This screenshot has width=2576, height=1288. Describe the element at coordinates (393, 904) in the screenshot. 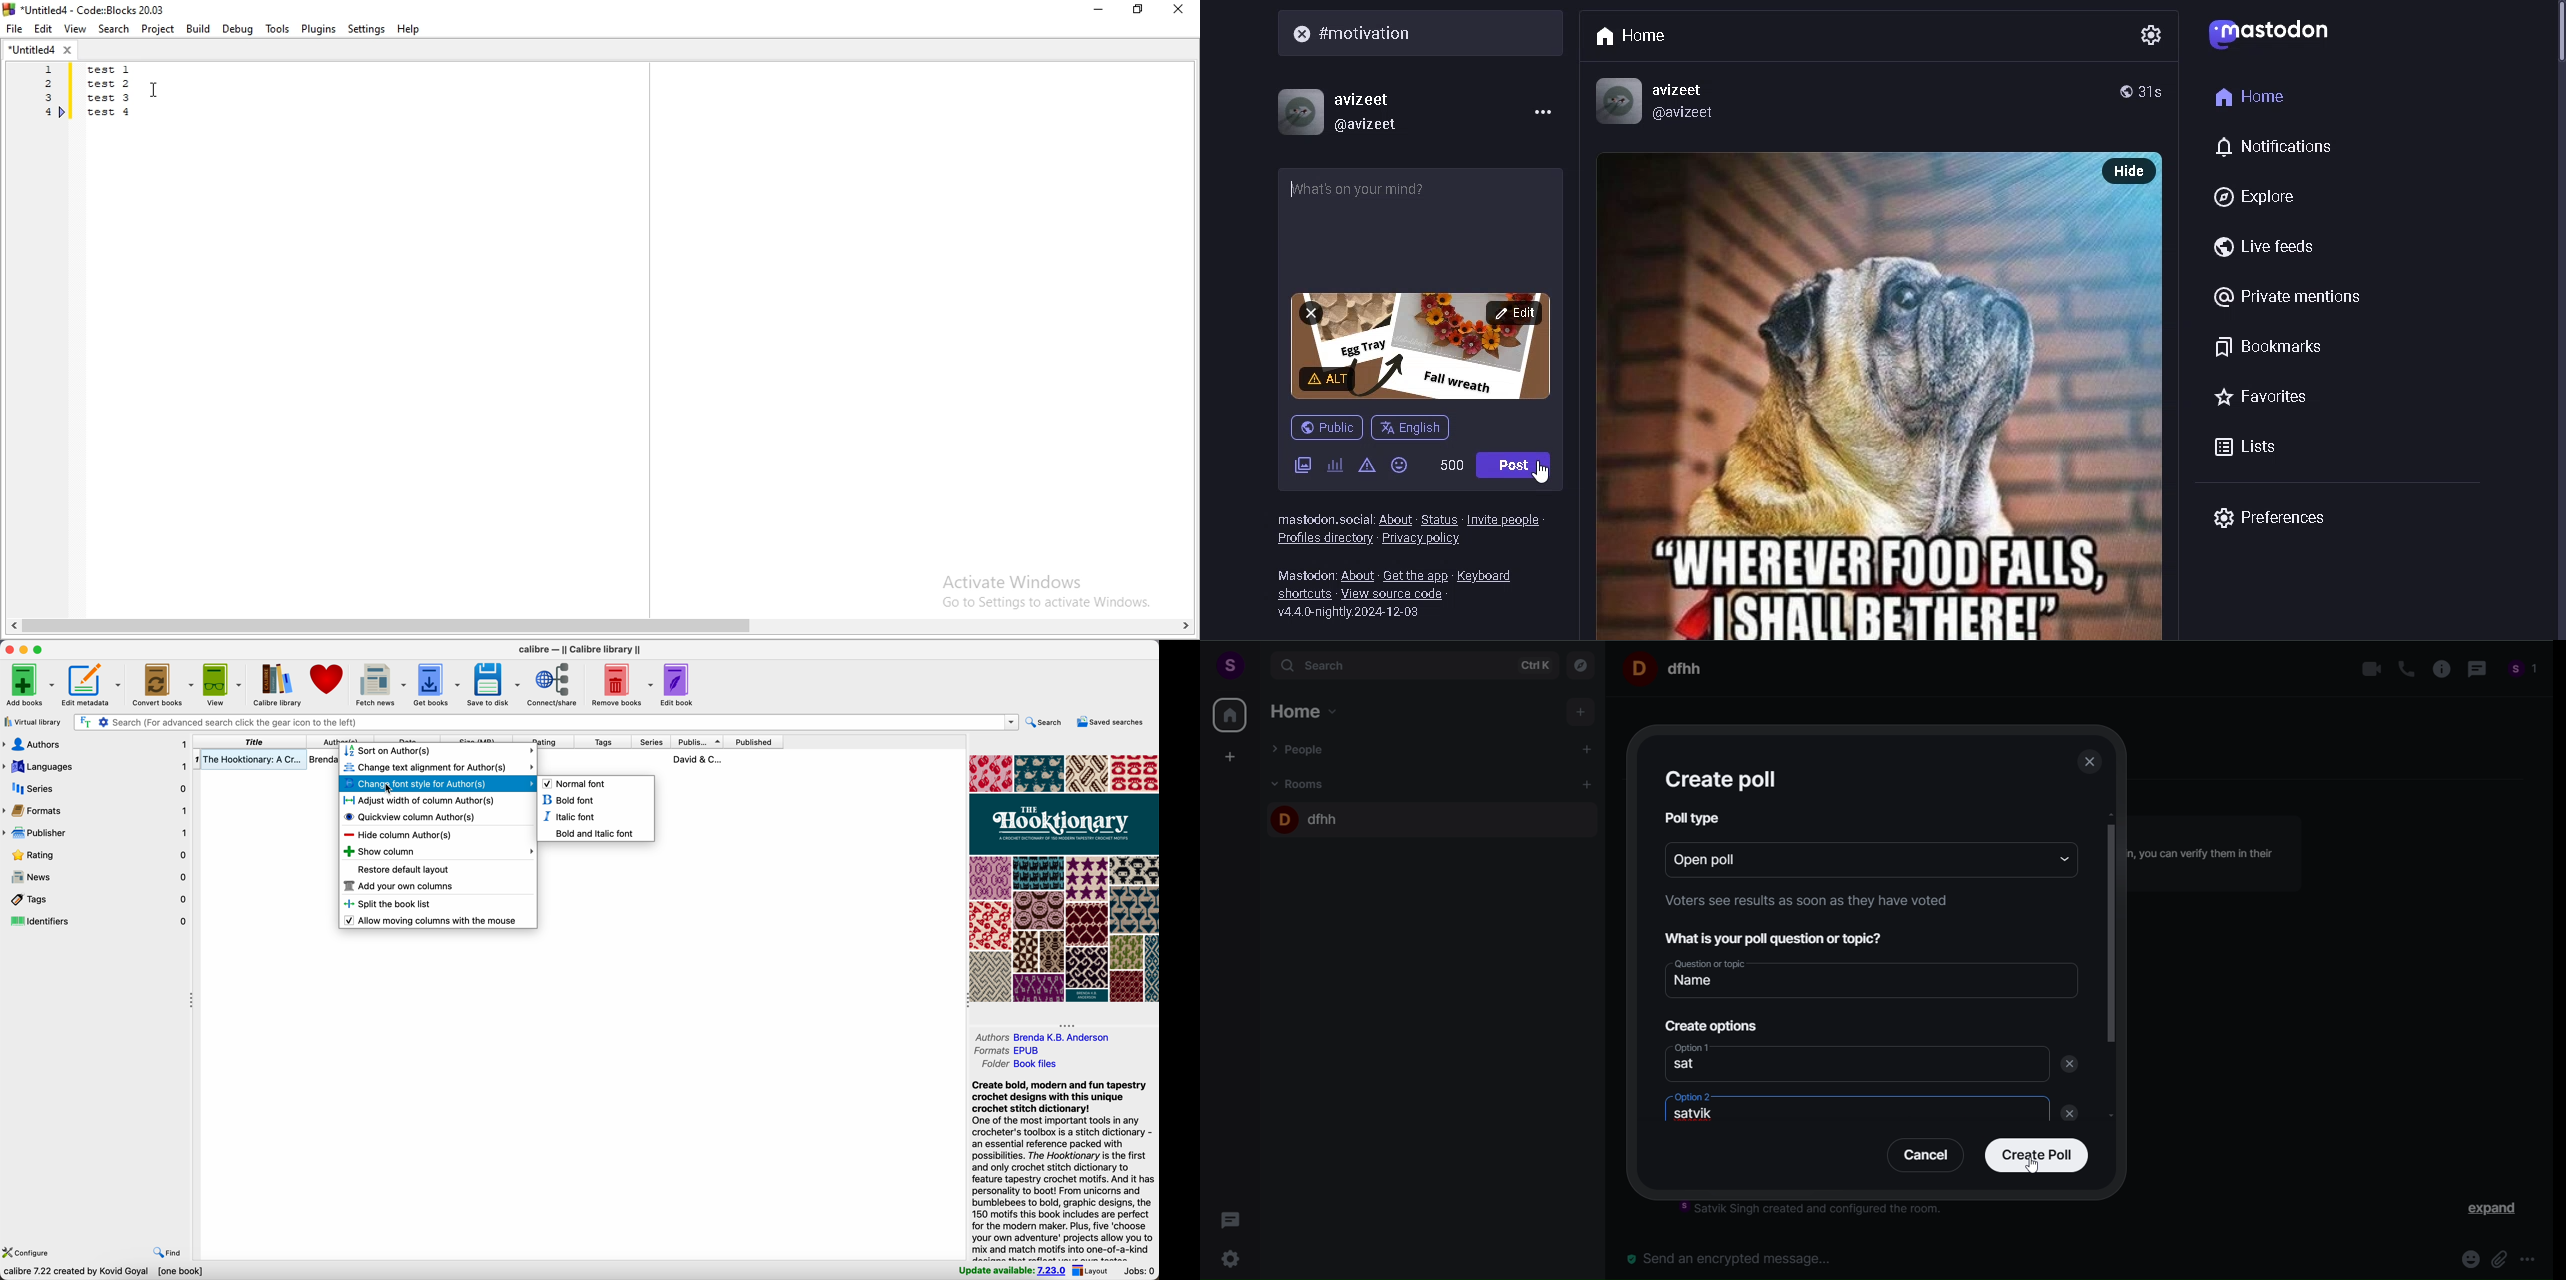

I see `split the book list` at that location.